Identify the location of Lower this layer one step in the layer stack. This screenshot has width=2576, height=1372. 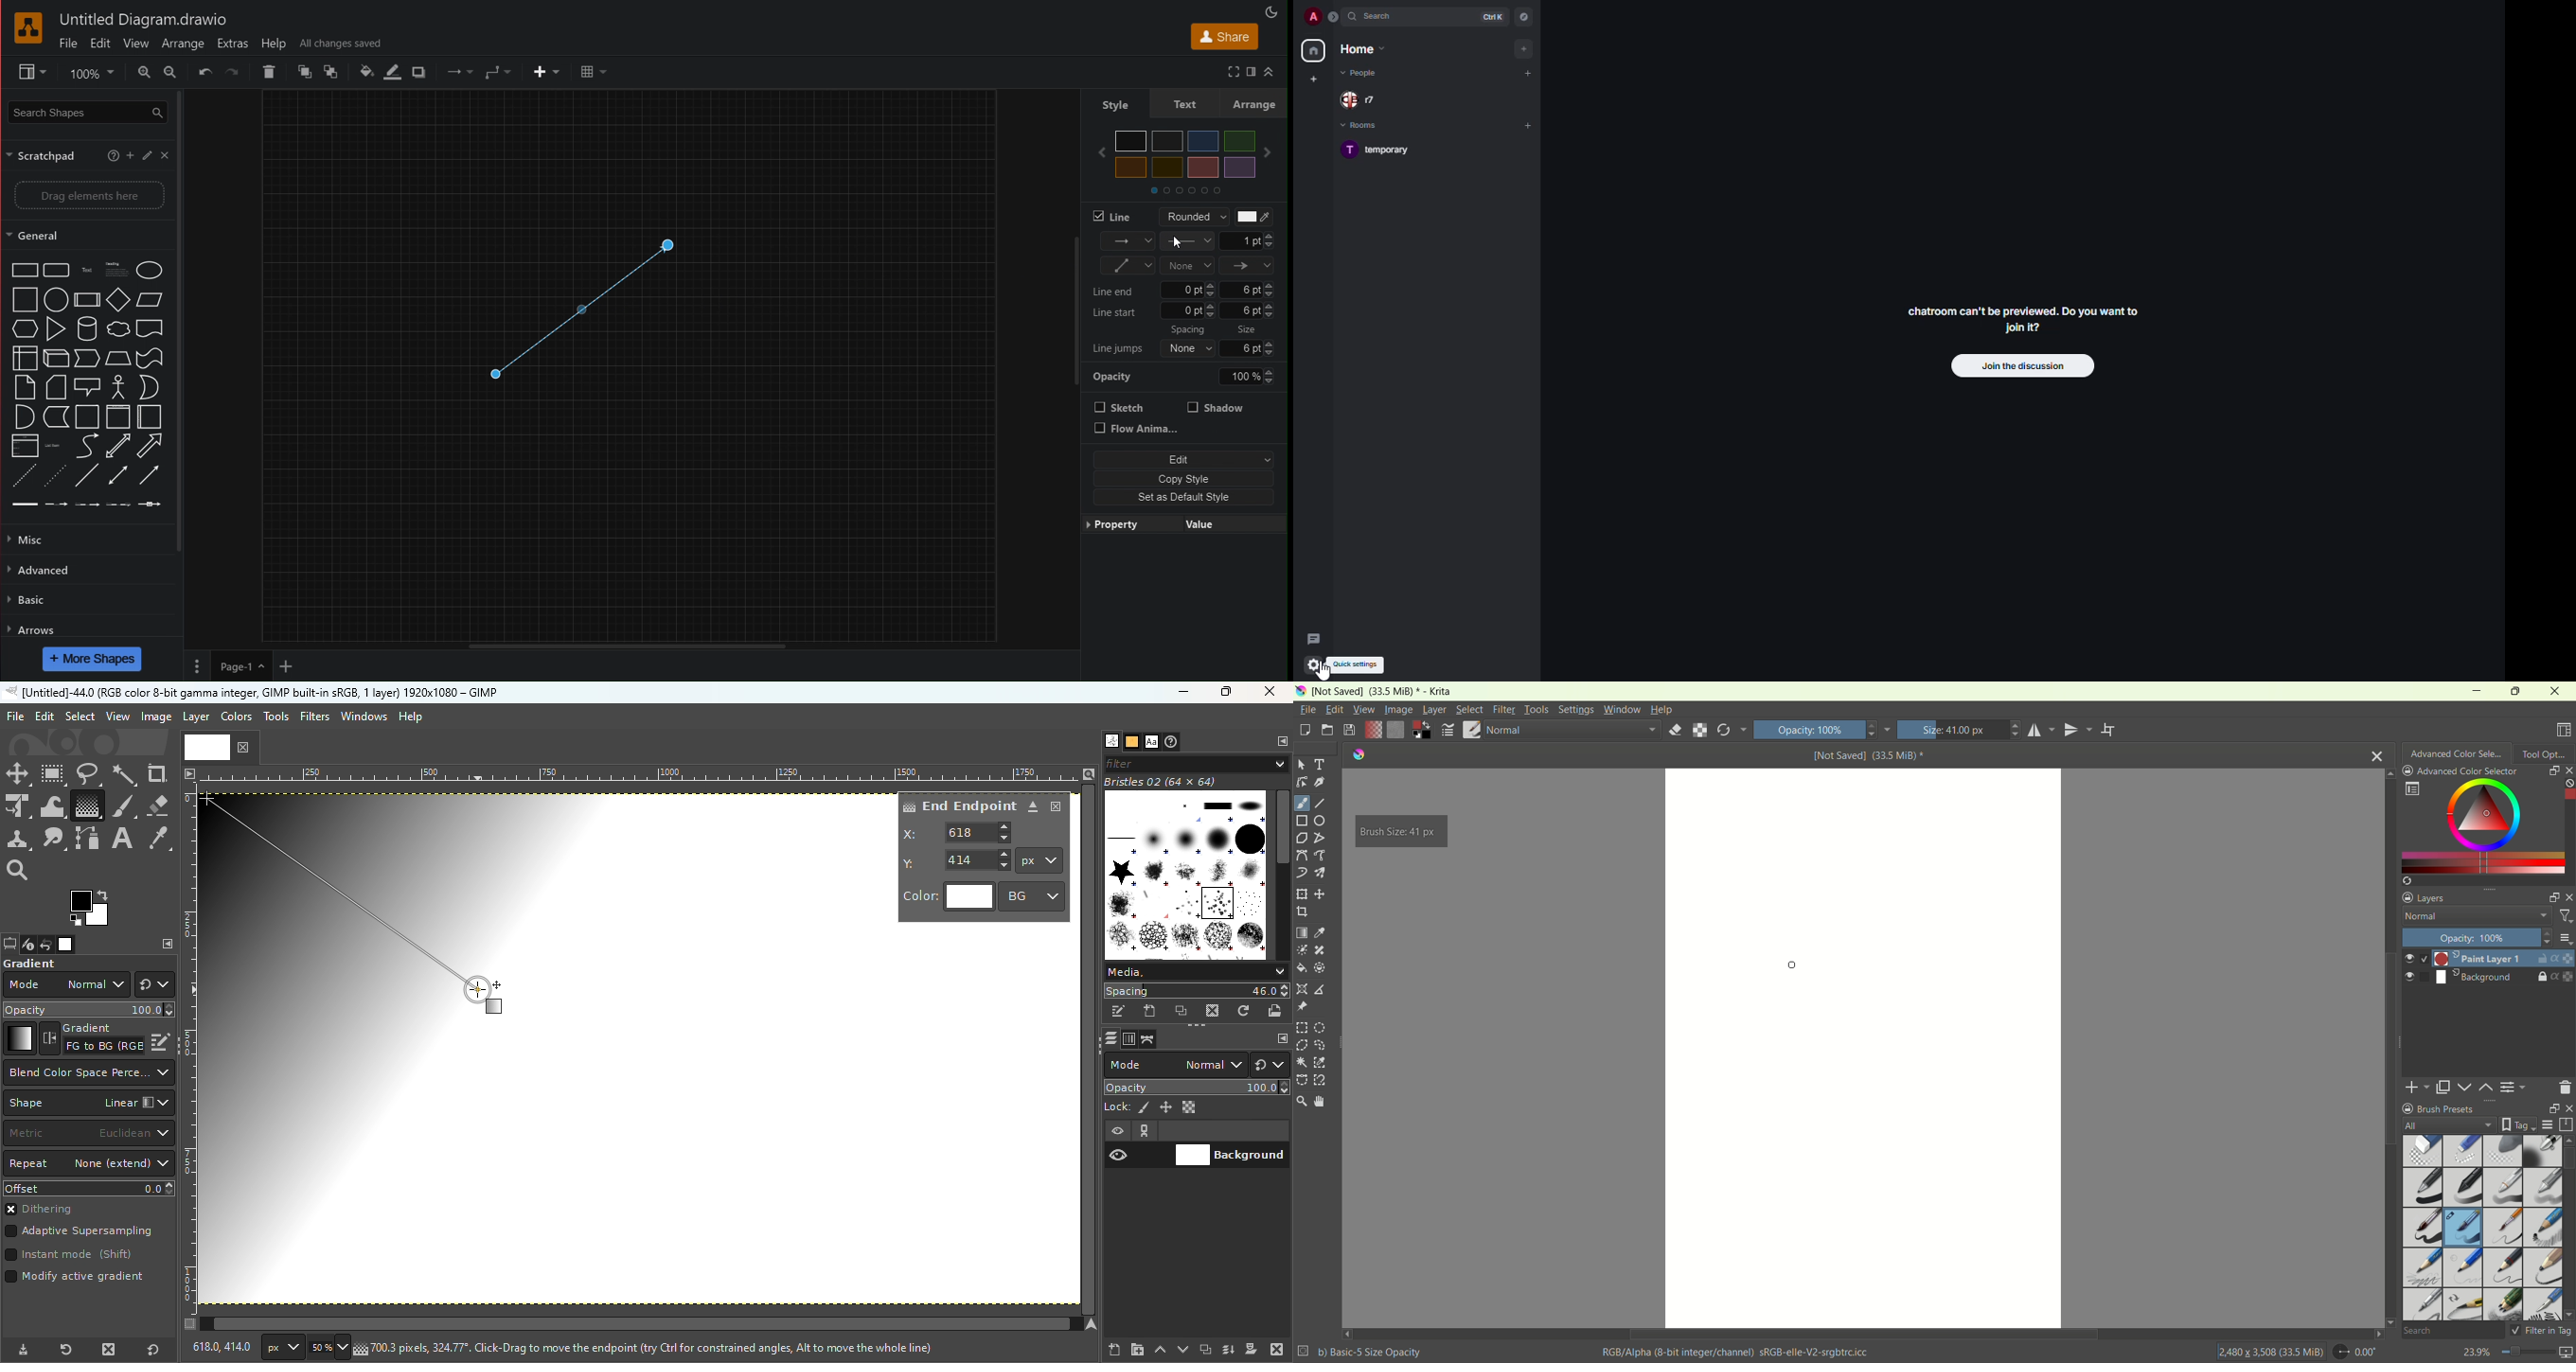
(1182, 1350).